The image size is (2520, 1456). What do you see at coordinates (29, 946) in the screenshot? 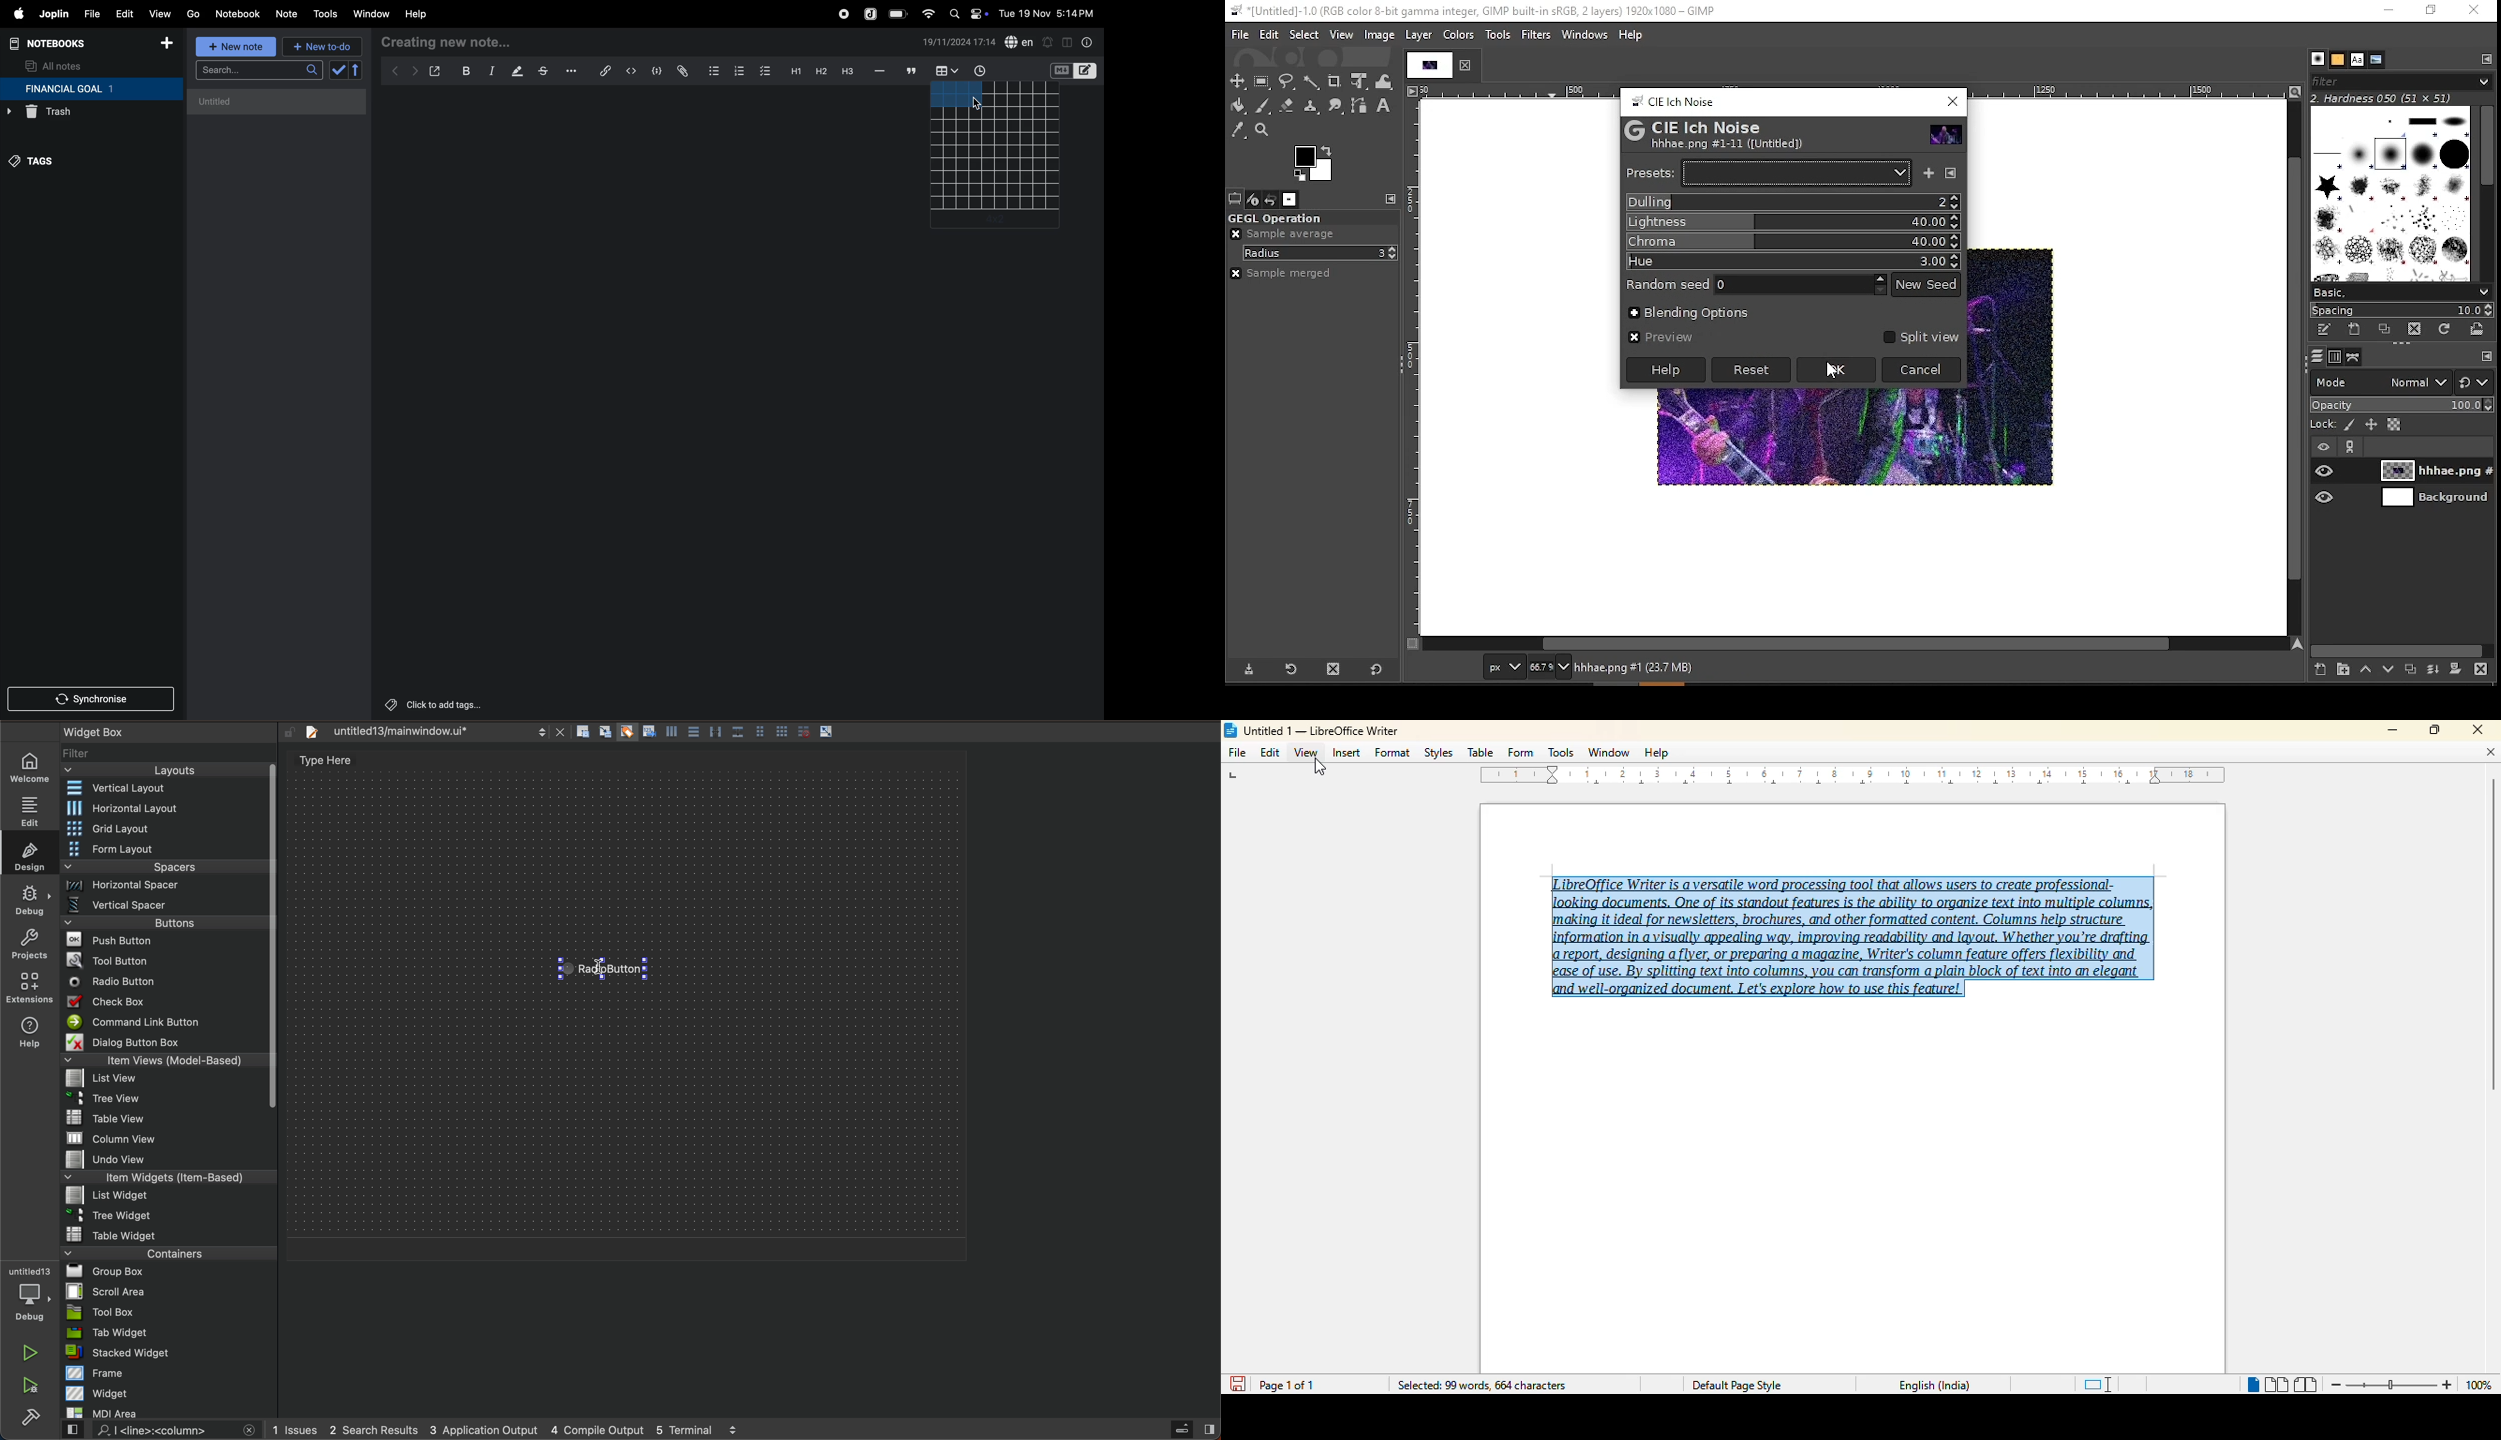
I see `projects` at bounding box center [29, 946].